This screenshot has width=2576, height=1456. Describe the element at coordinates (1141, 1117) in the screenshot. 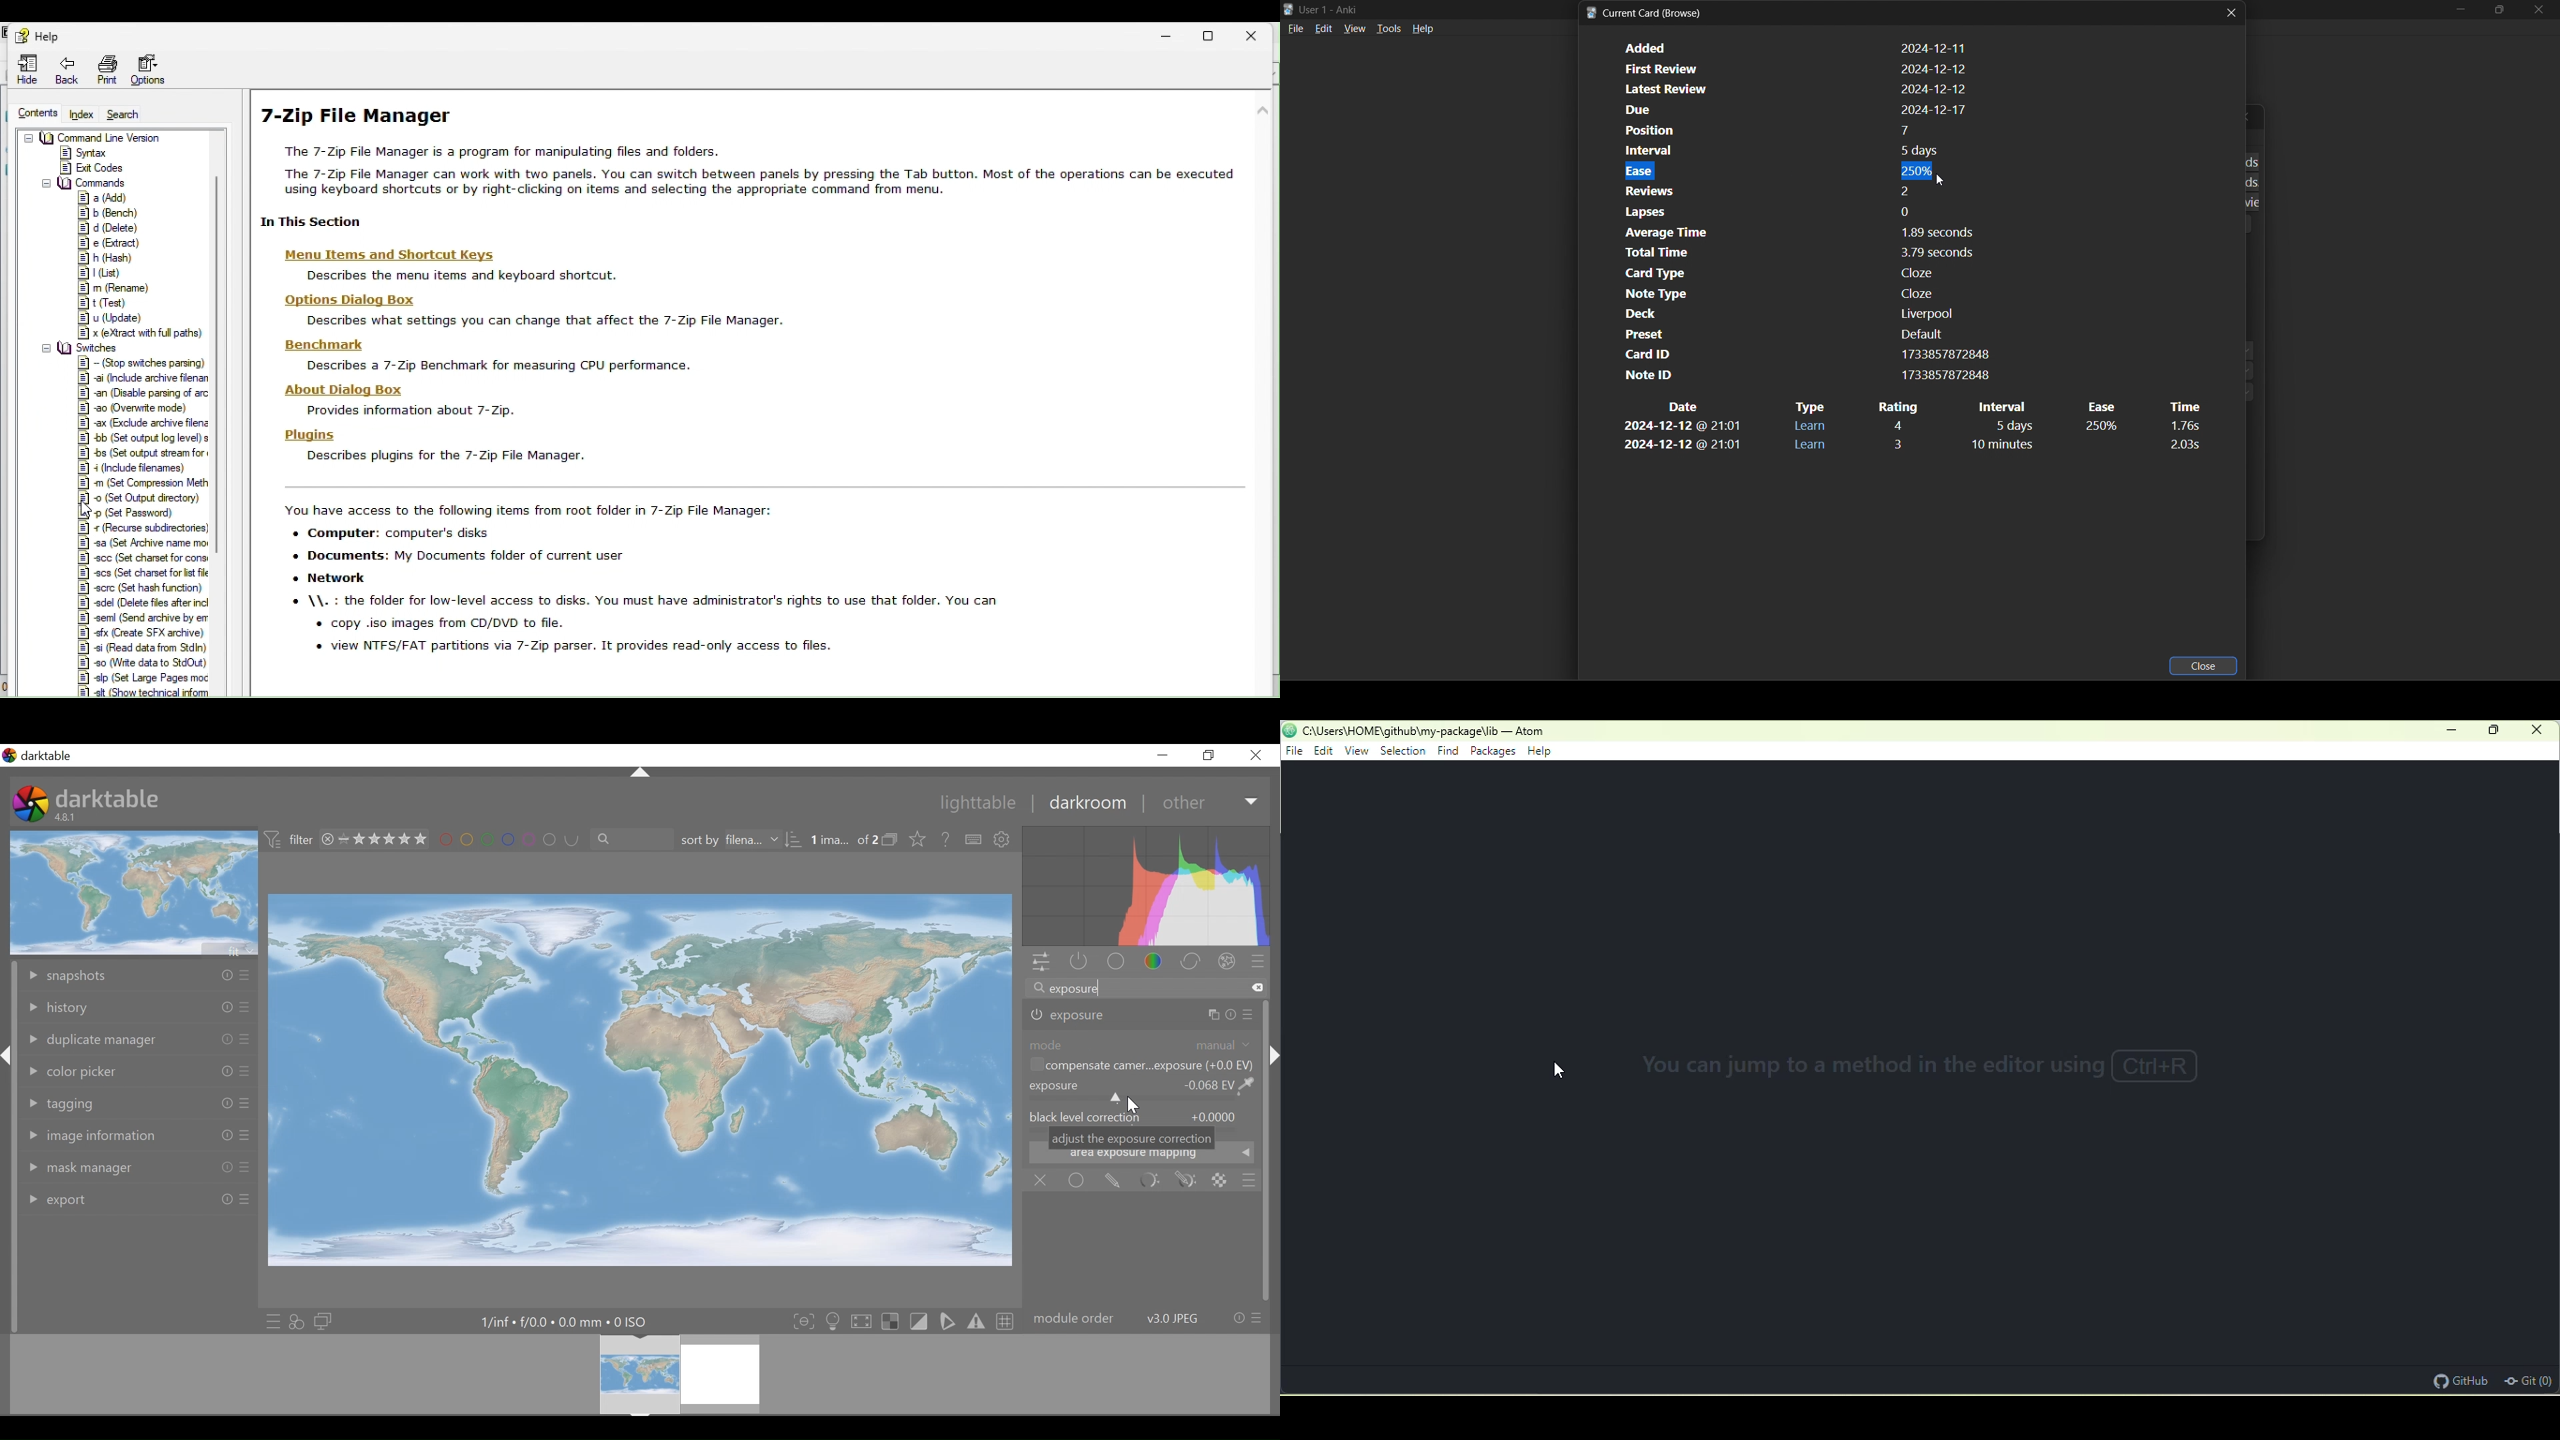

I see `black level correction` at that location.